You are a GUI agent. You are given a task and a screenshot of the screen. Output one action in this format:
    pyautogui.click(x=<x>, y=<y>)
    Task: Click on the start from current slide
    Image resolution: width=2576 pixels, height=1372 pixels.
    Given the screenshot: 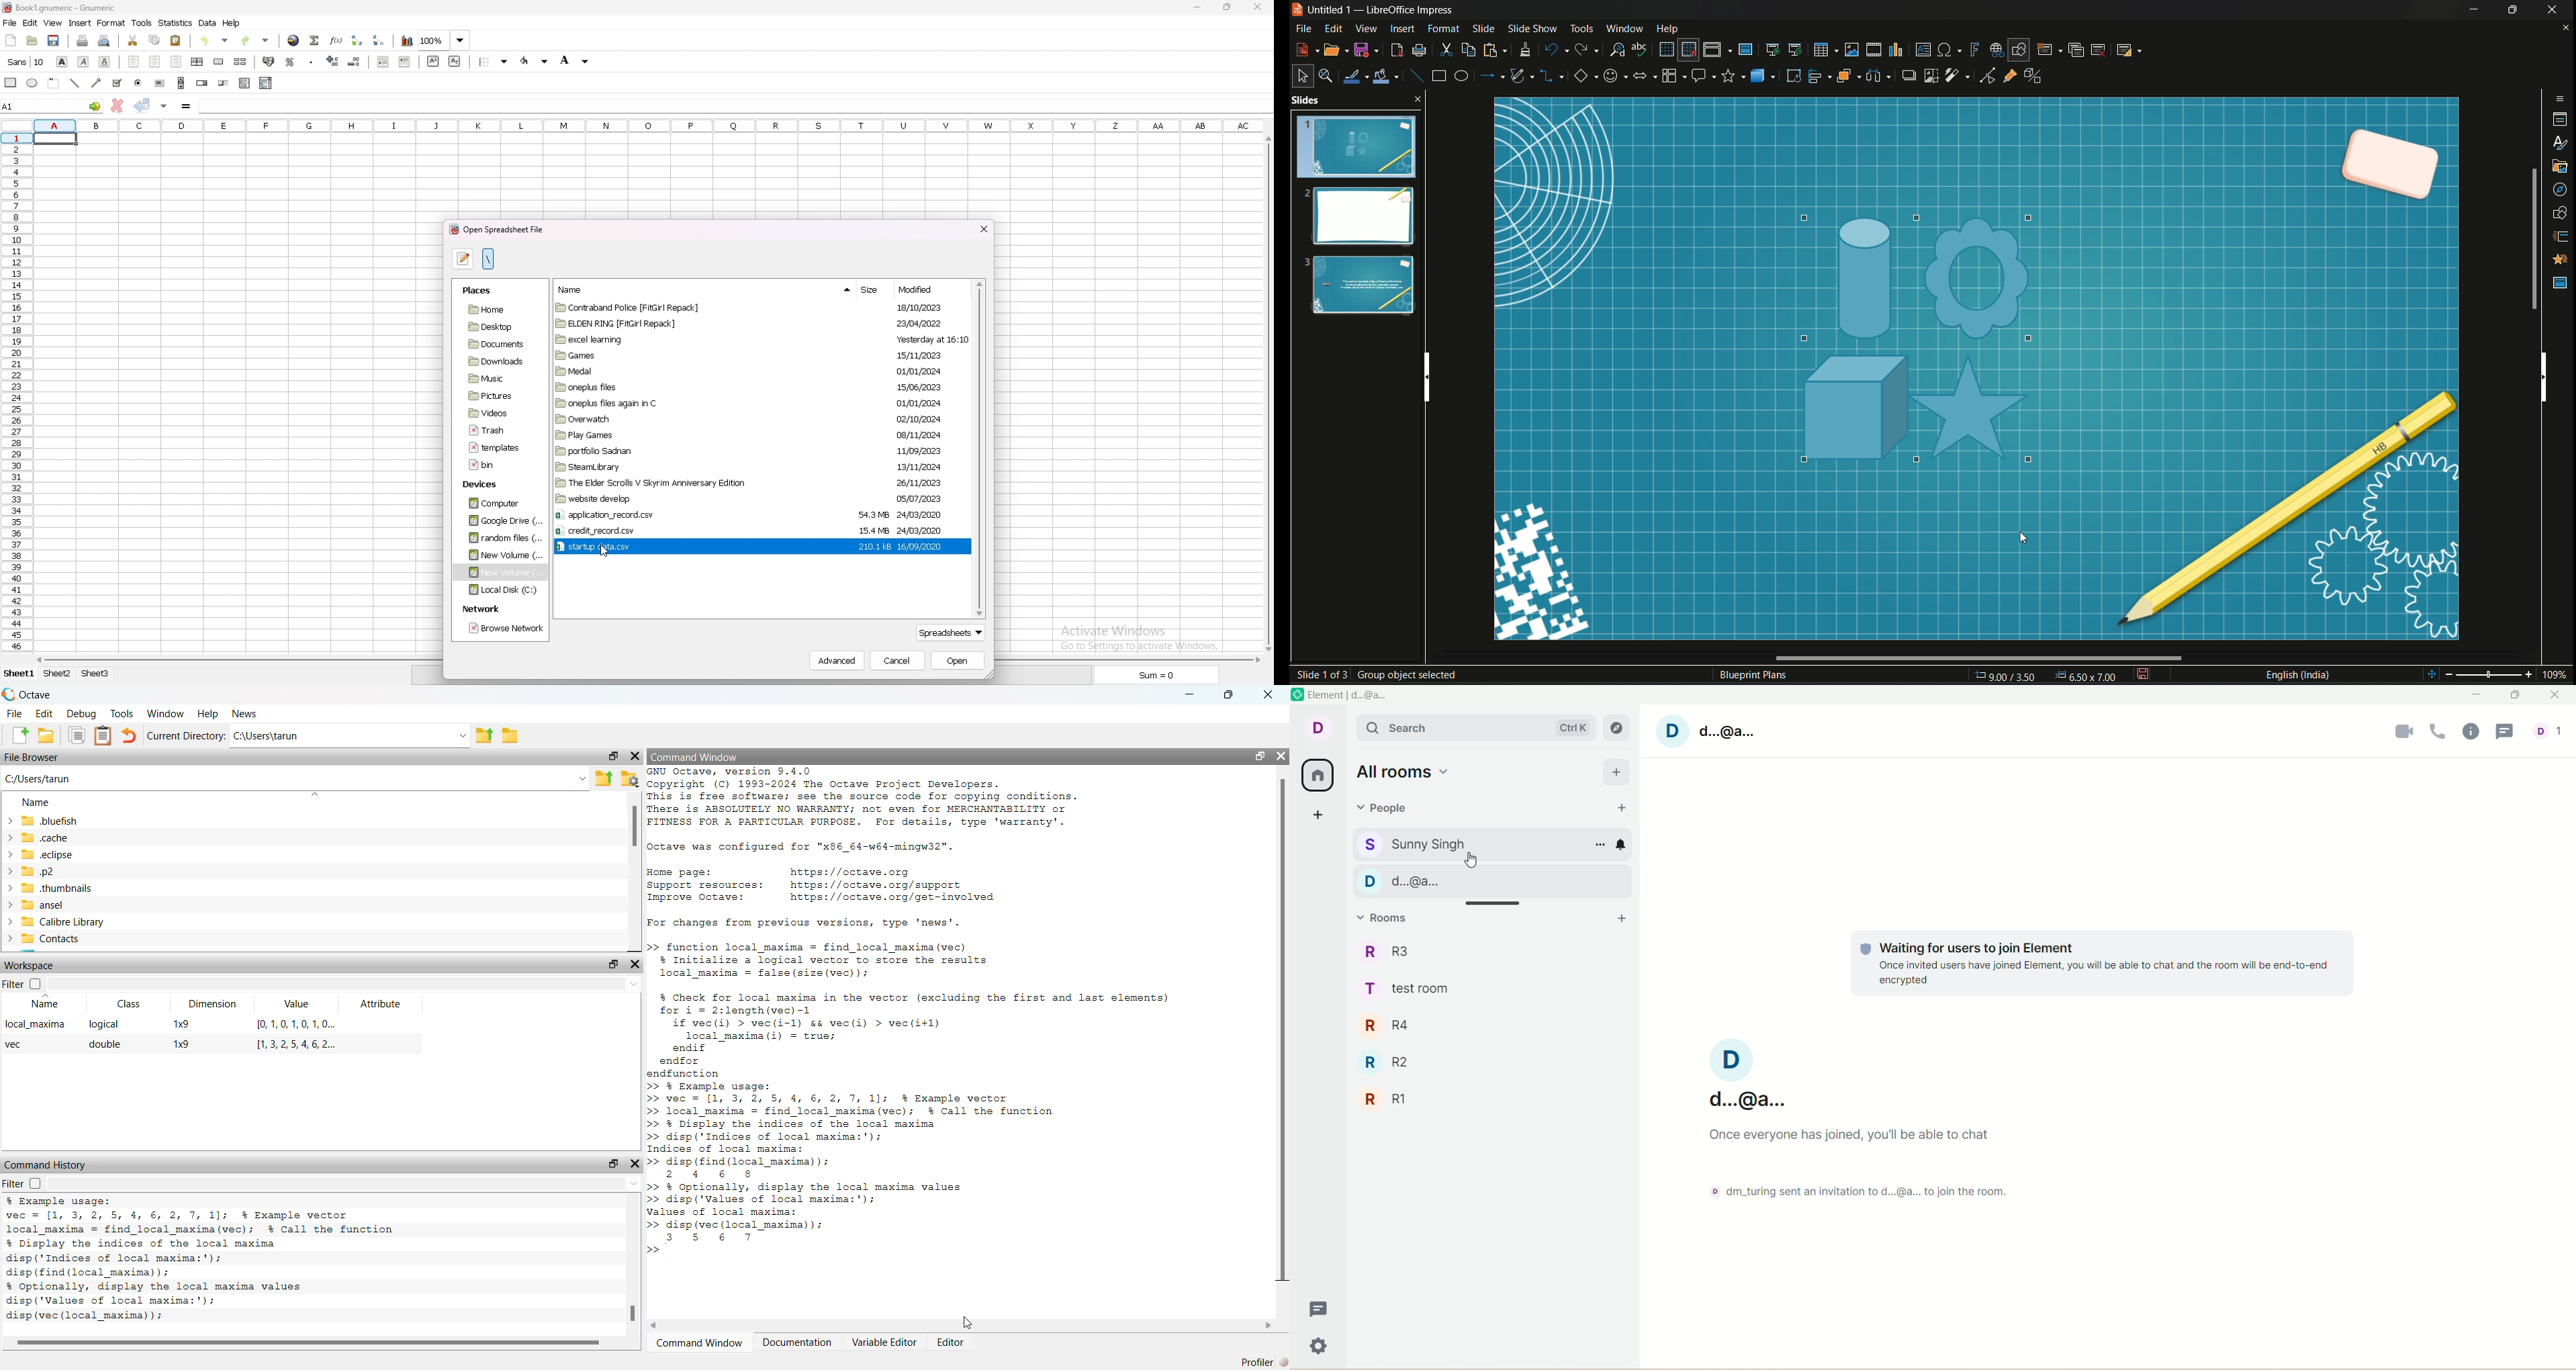 What is the action you would take?
    pyautogui.click(x=1796, y=50)
    